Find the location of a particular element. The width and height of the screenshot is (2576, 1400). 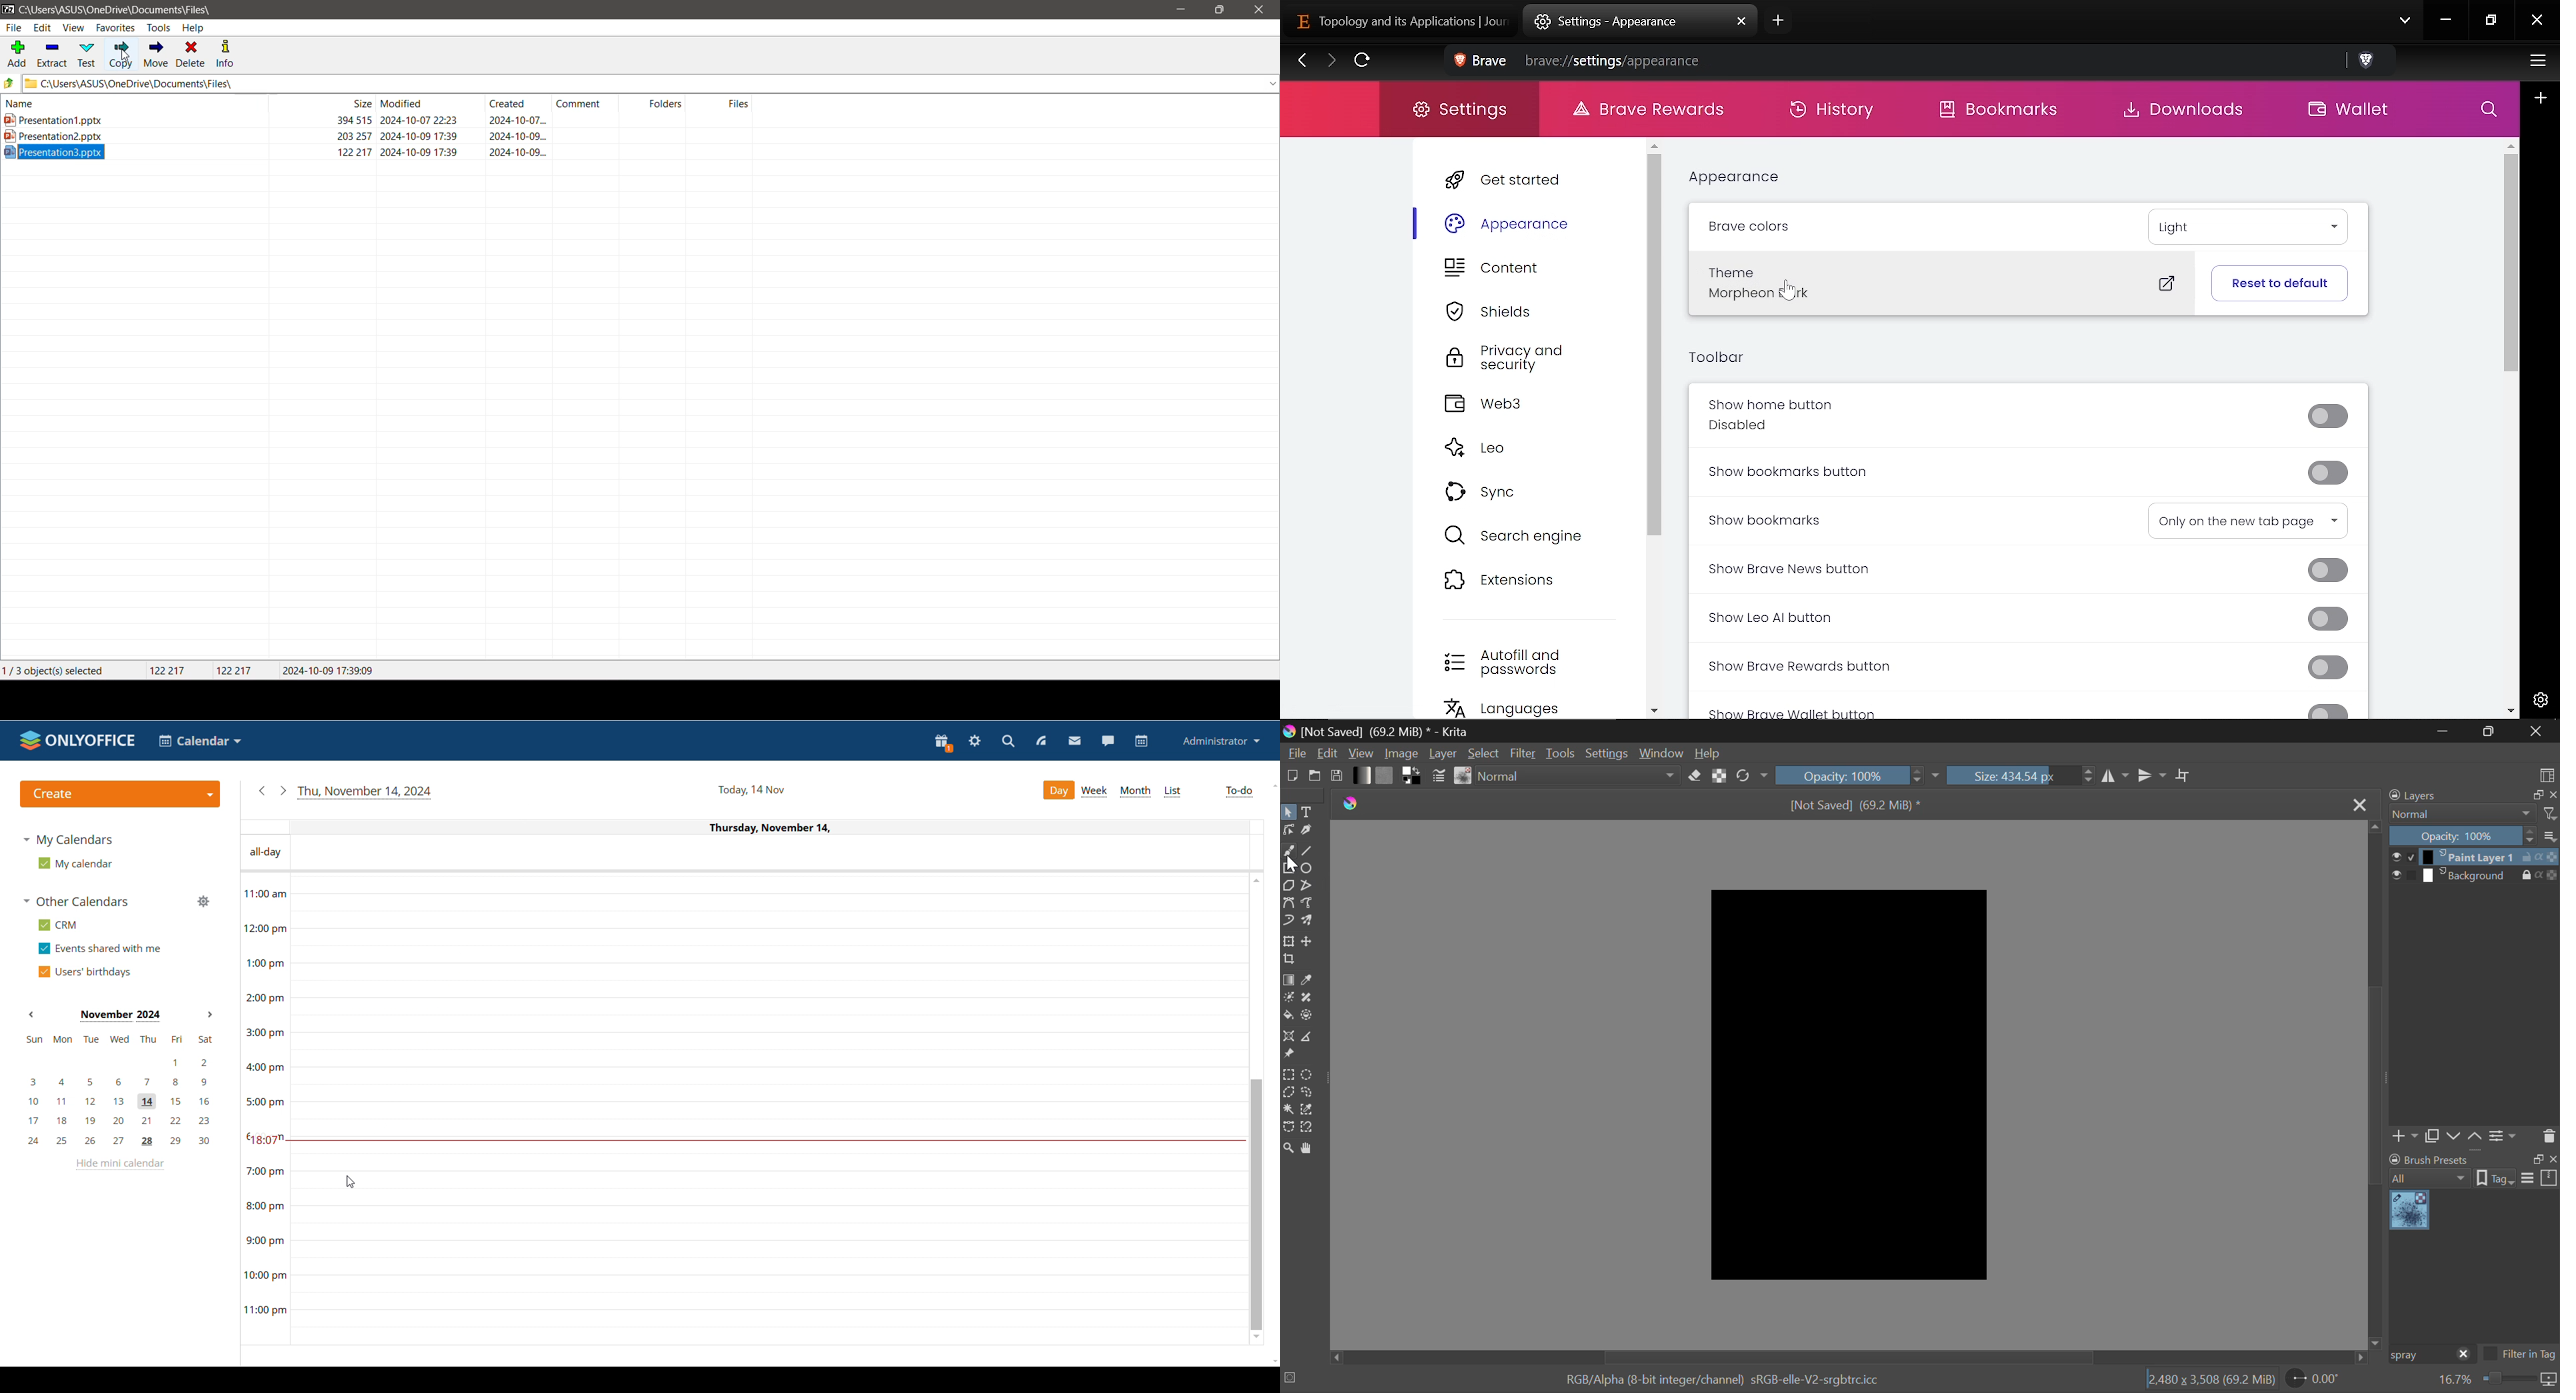

other calendars is located at coordinates (76, 901).